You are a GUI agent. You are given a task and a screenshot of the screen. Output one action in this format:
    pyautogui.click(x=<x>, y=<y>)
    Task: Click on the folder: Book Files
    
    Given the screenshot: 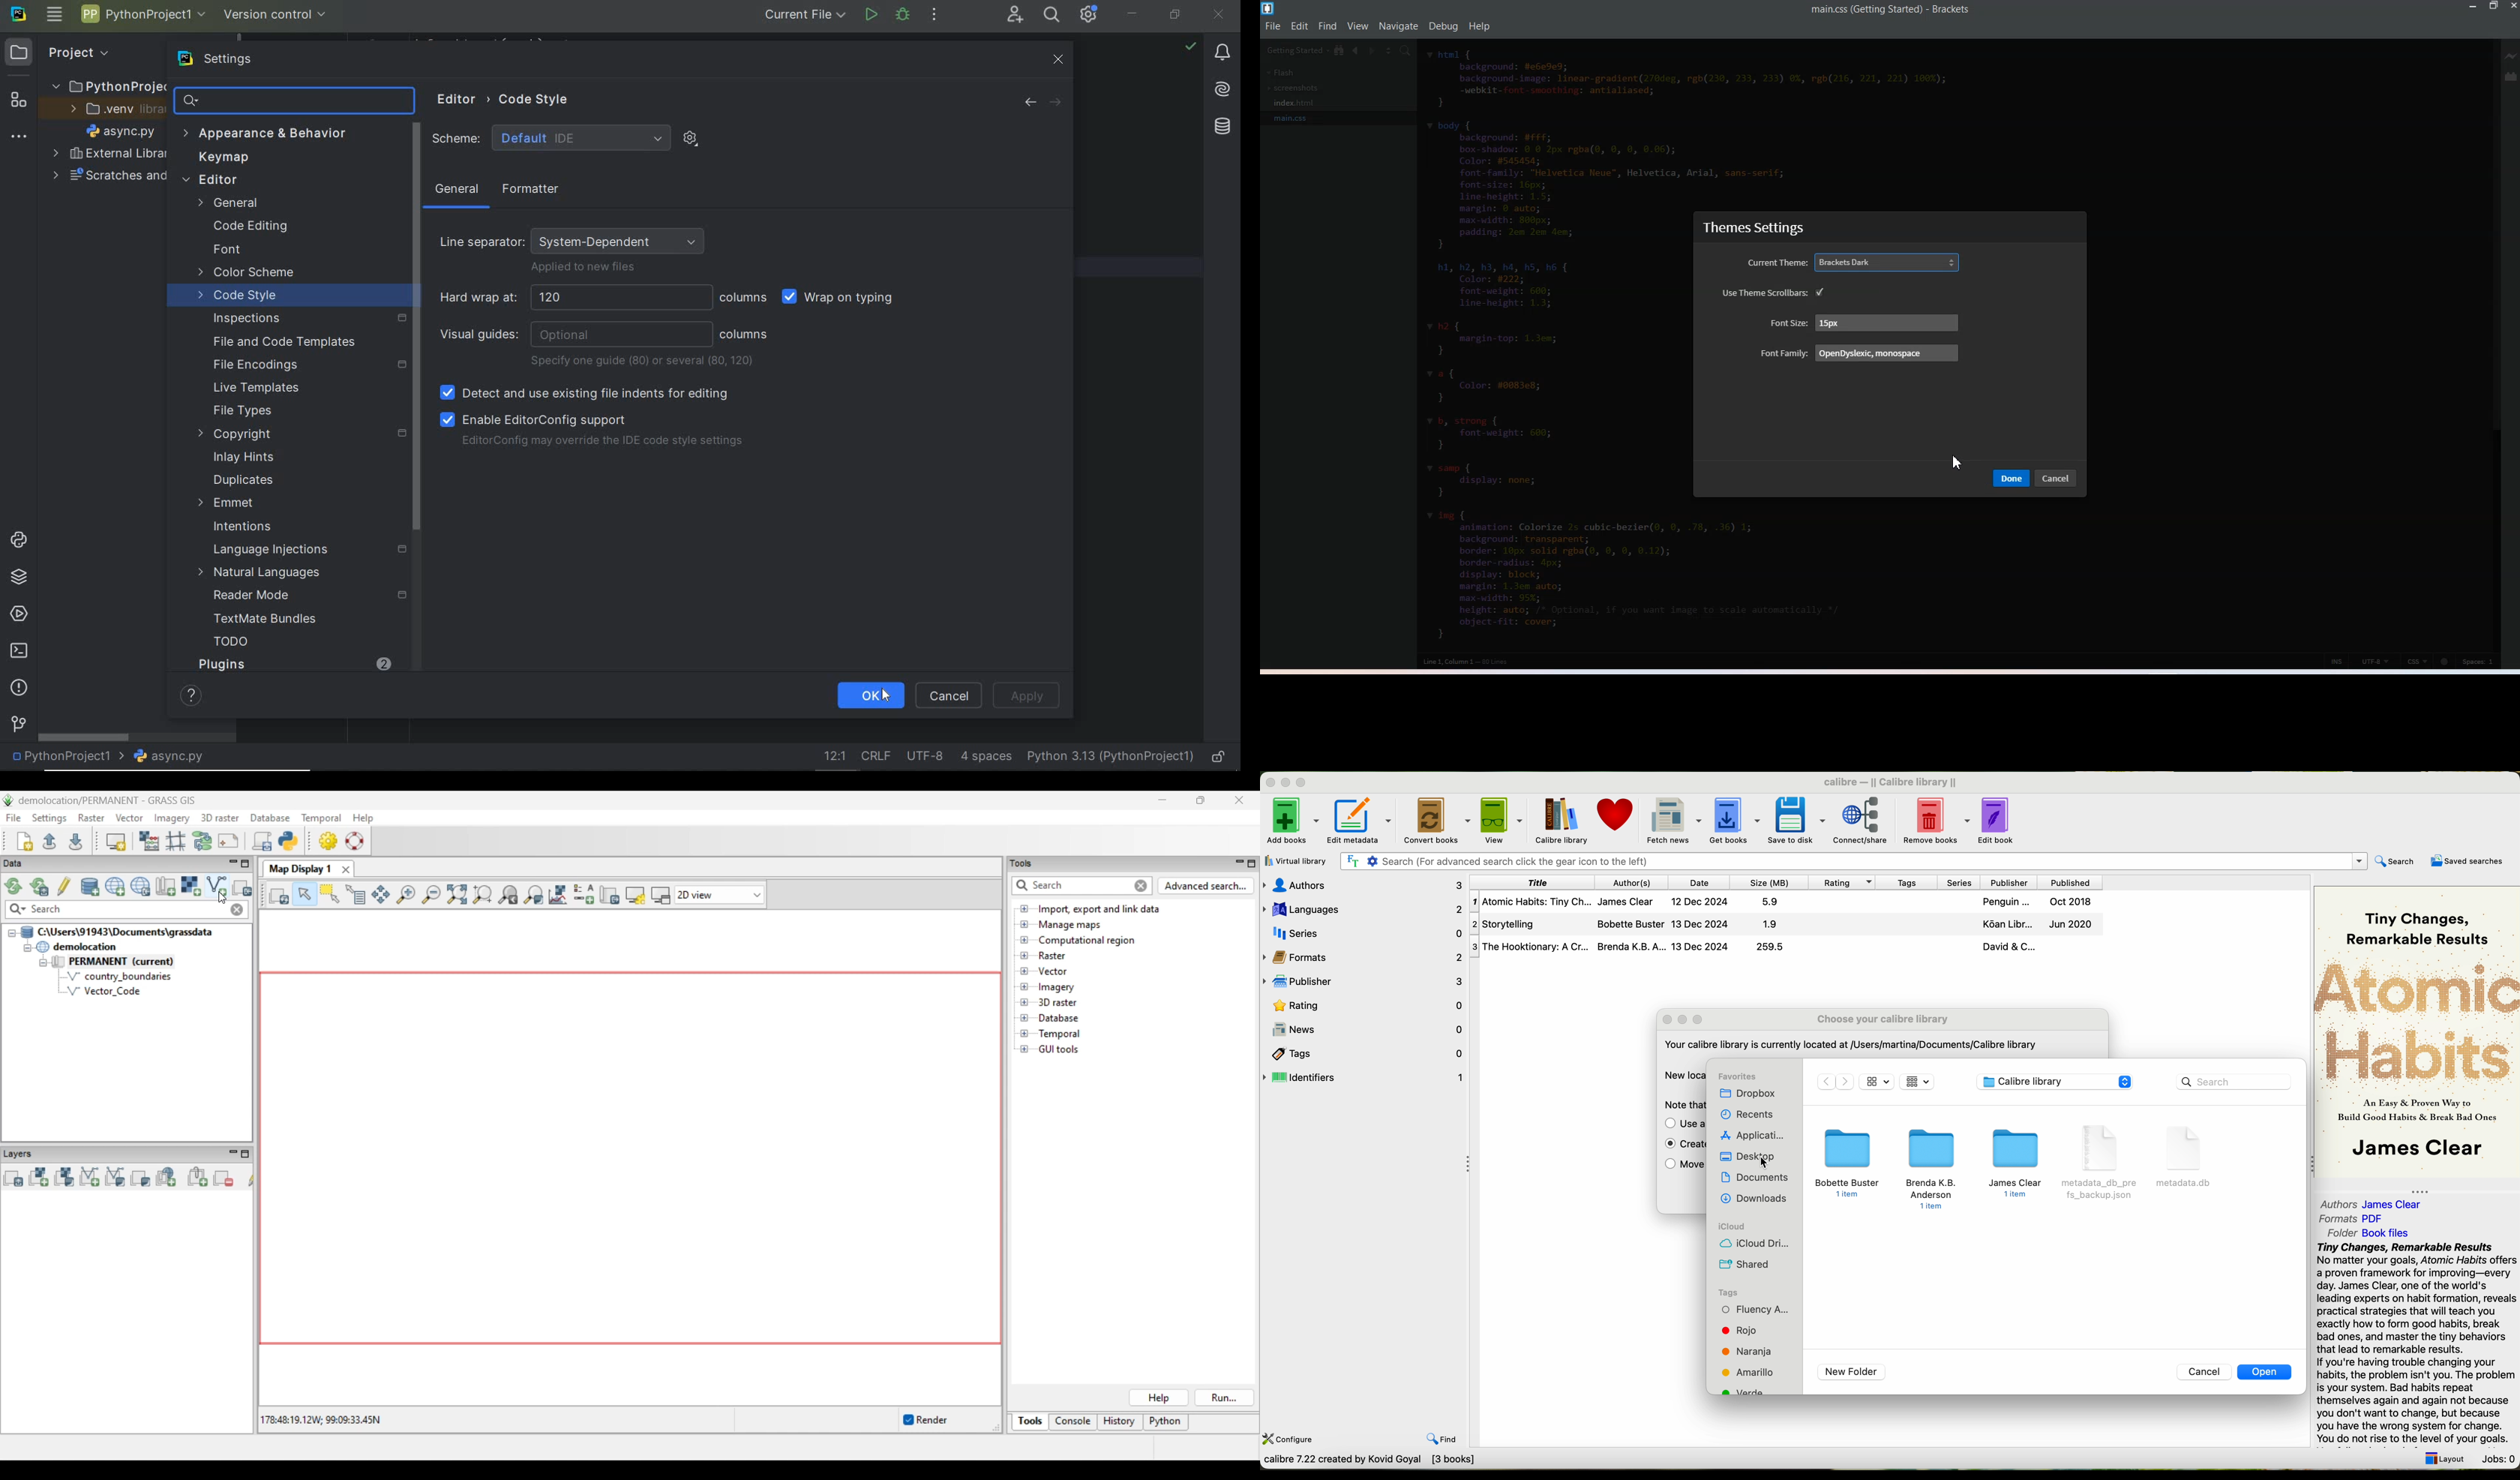 What is the action you would take?
    pyautogui.click(x=2369, y=1233)
    